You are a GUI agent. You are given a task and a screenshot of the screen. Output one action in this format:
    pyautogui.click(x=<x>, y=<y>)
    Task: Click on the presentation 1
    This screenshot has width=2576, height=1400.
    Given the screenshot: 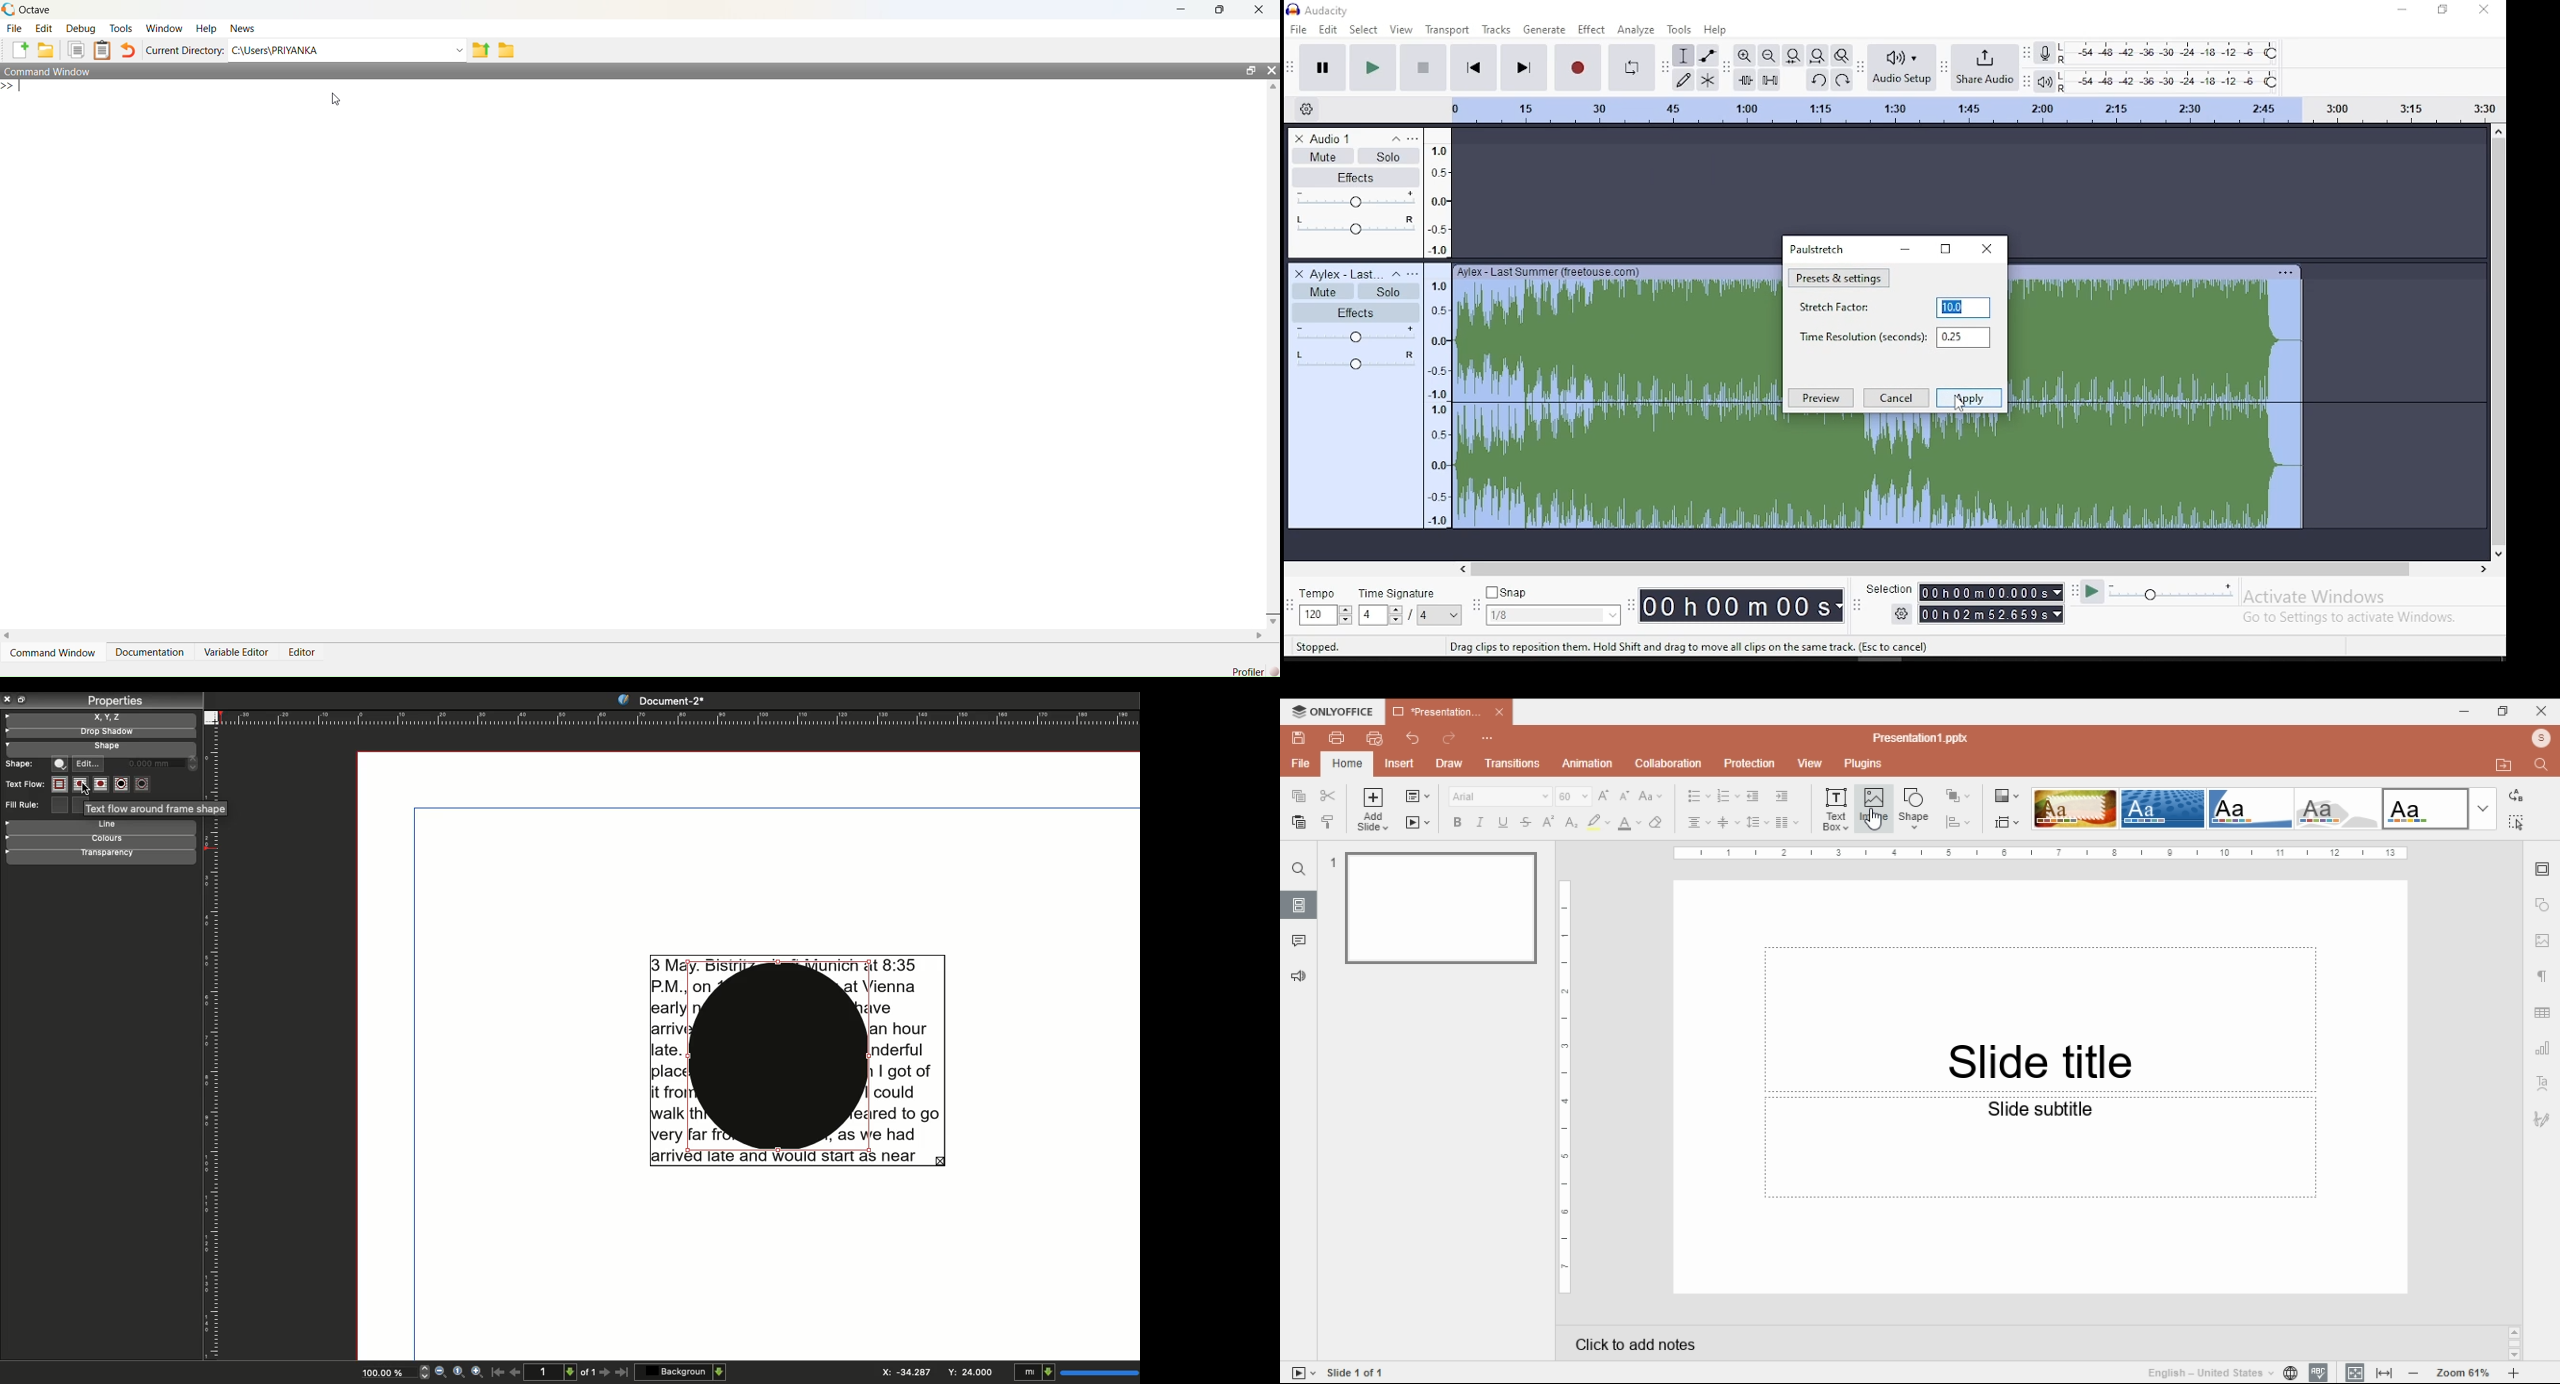 What is the action you would take?
    pyautogui.click(x=1448, y=711)
    